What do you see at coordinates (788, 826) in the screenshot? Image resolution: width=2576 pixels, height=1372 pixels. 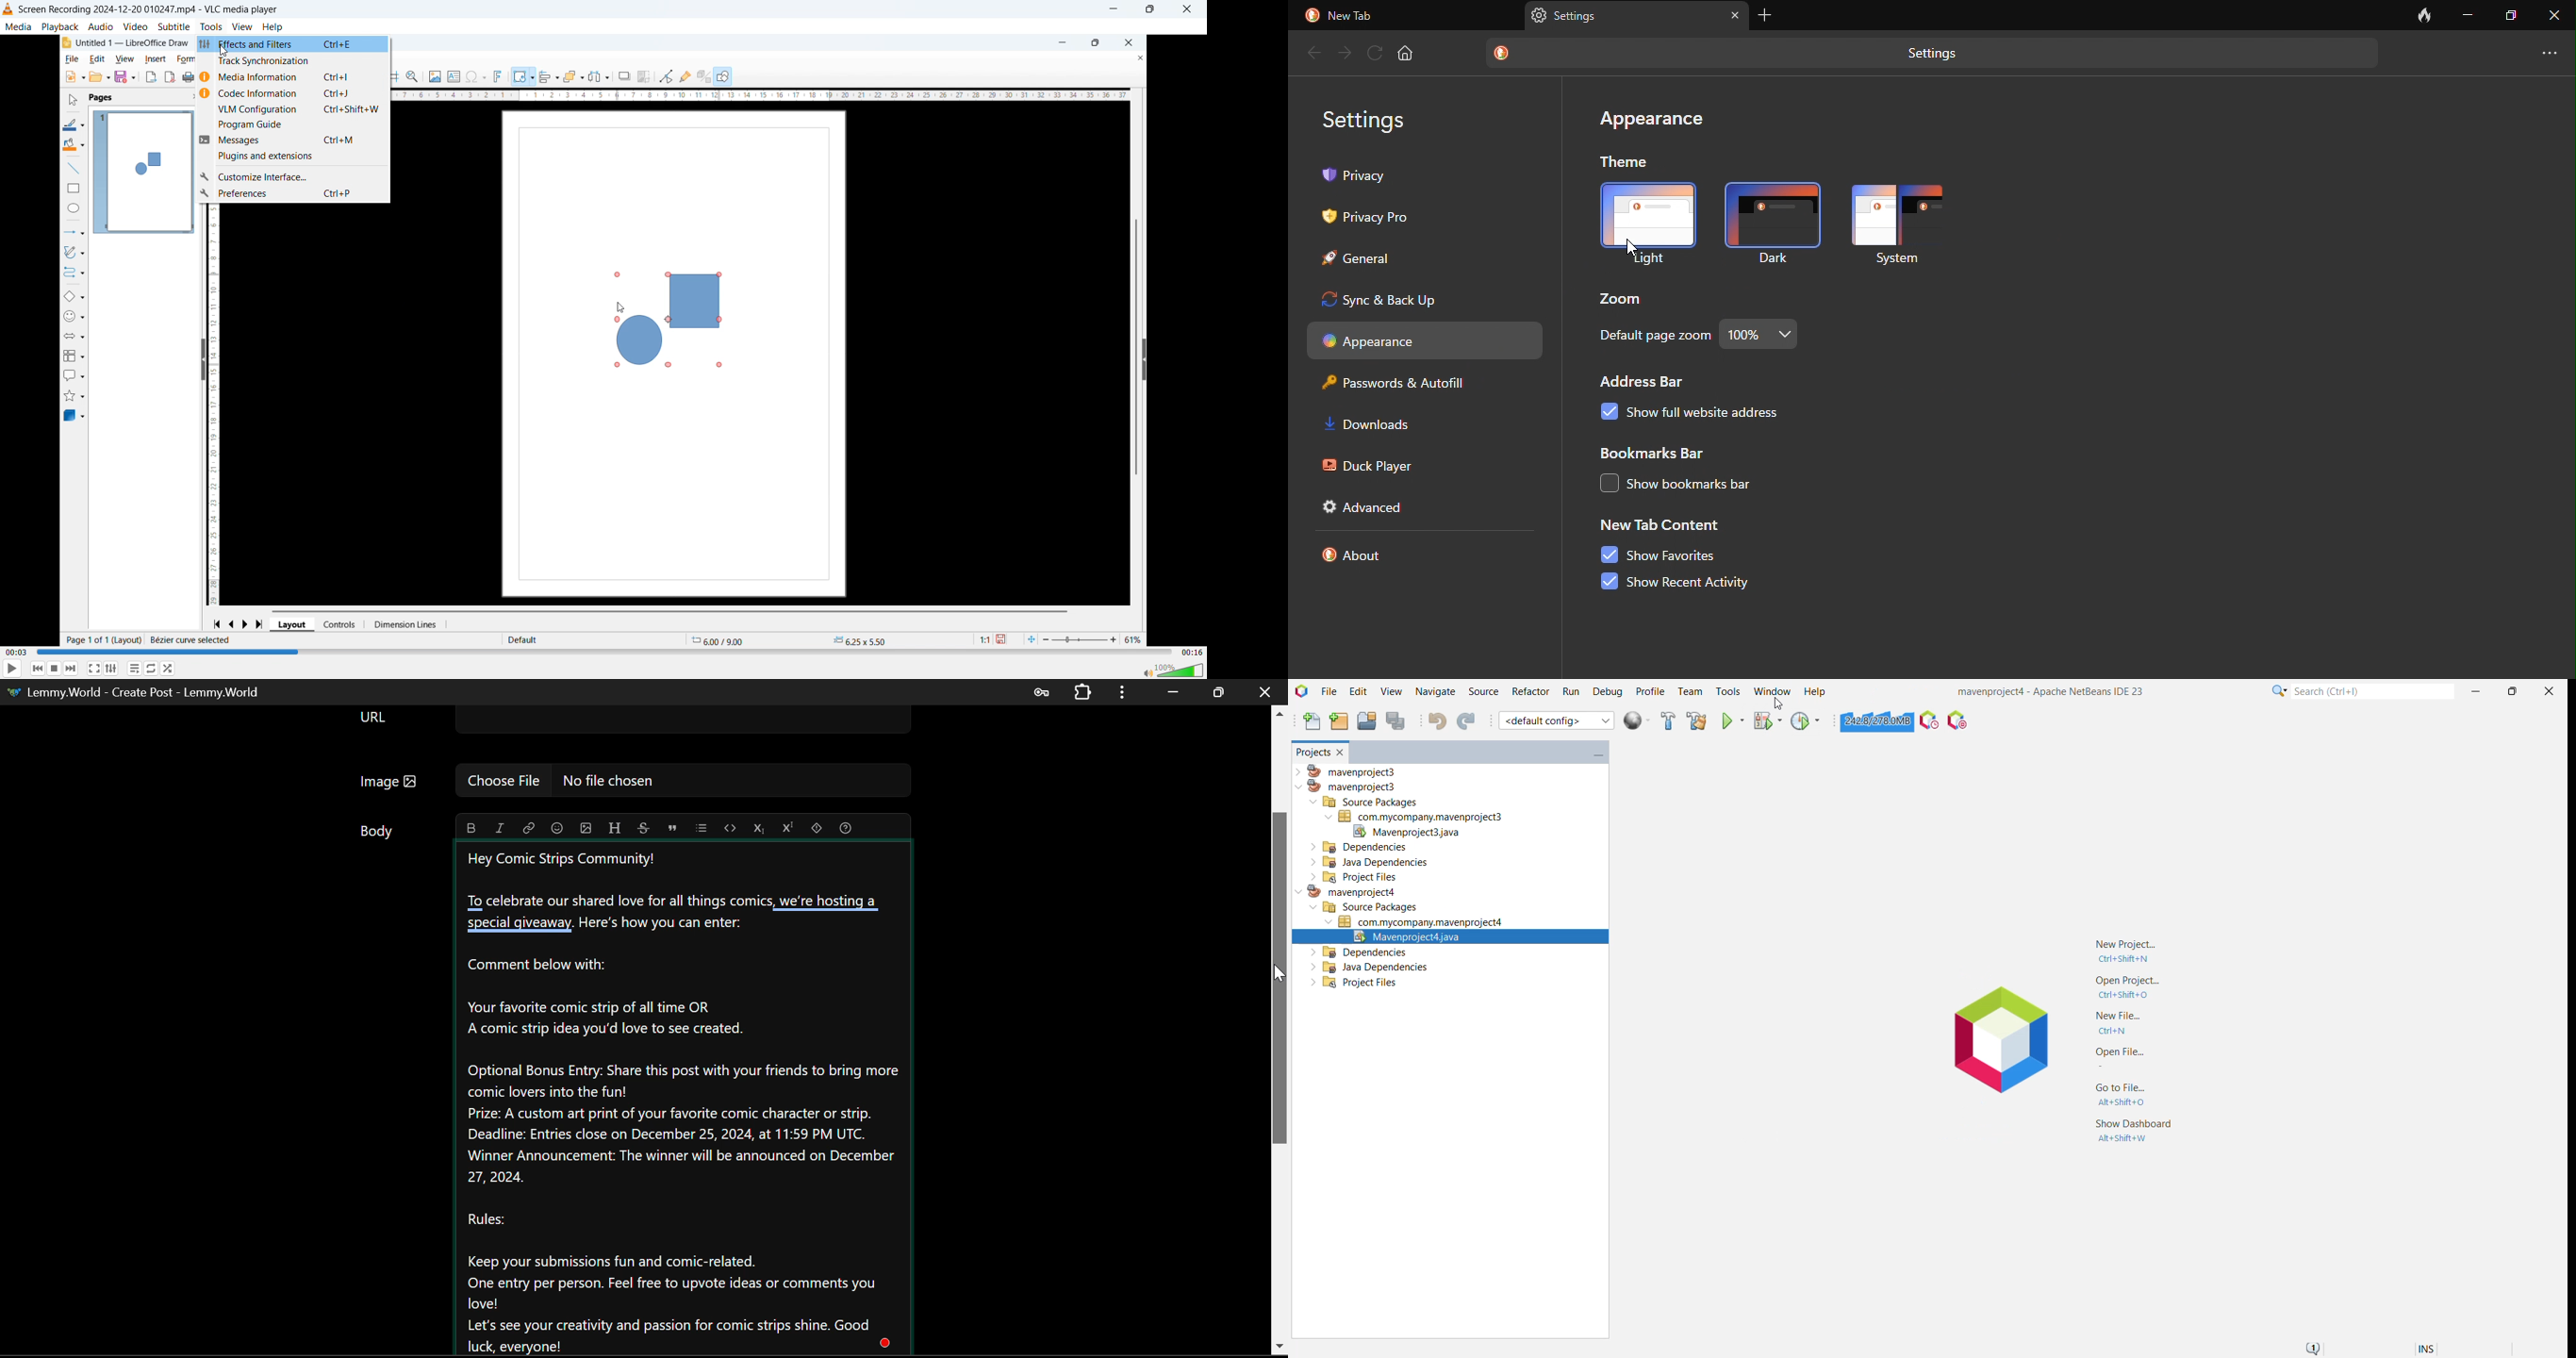 I see `superscript` at bounding box center [788, 826].